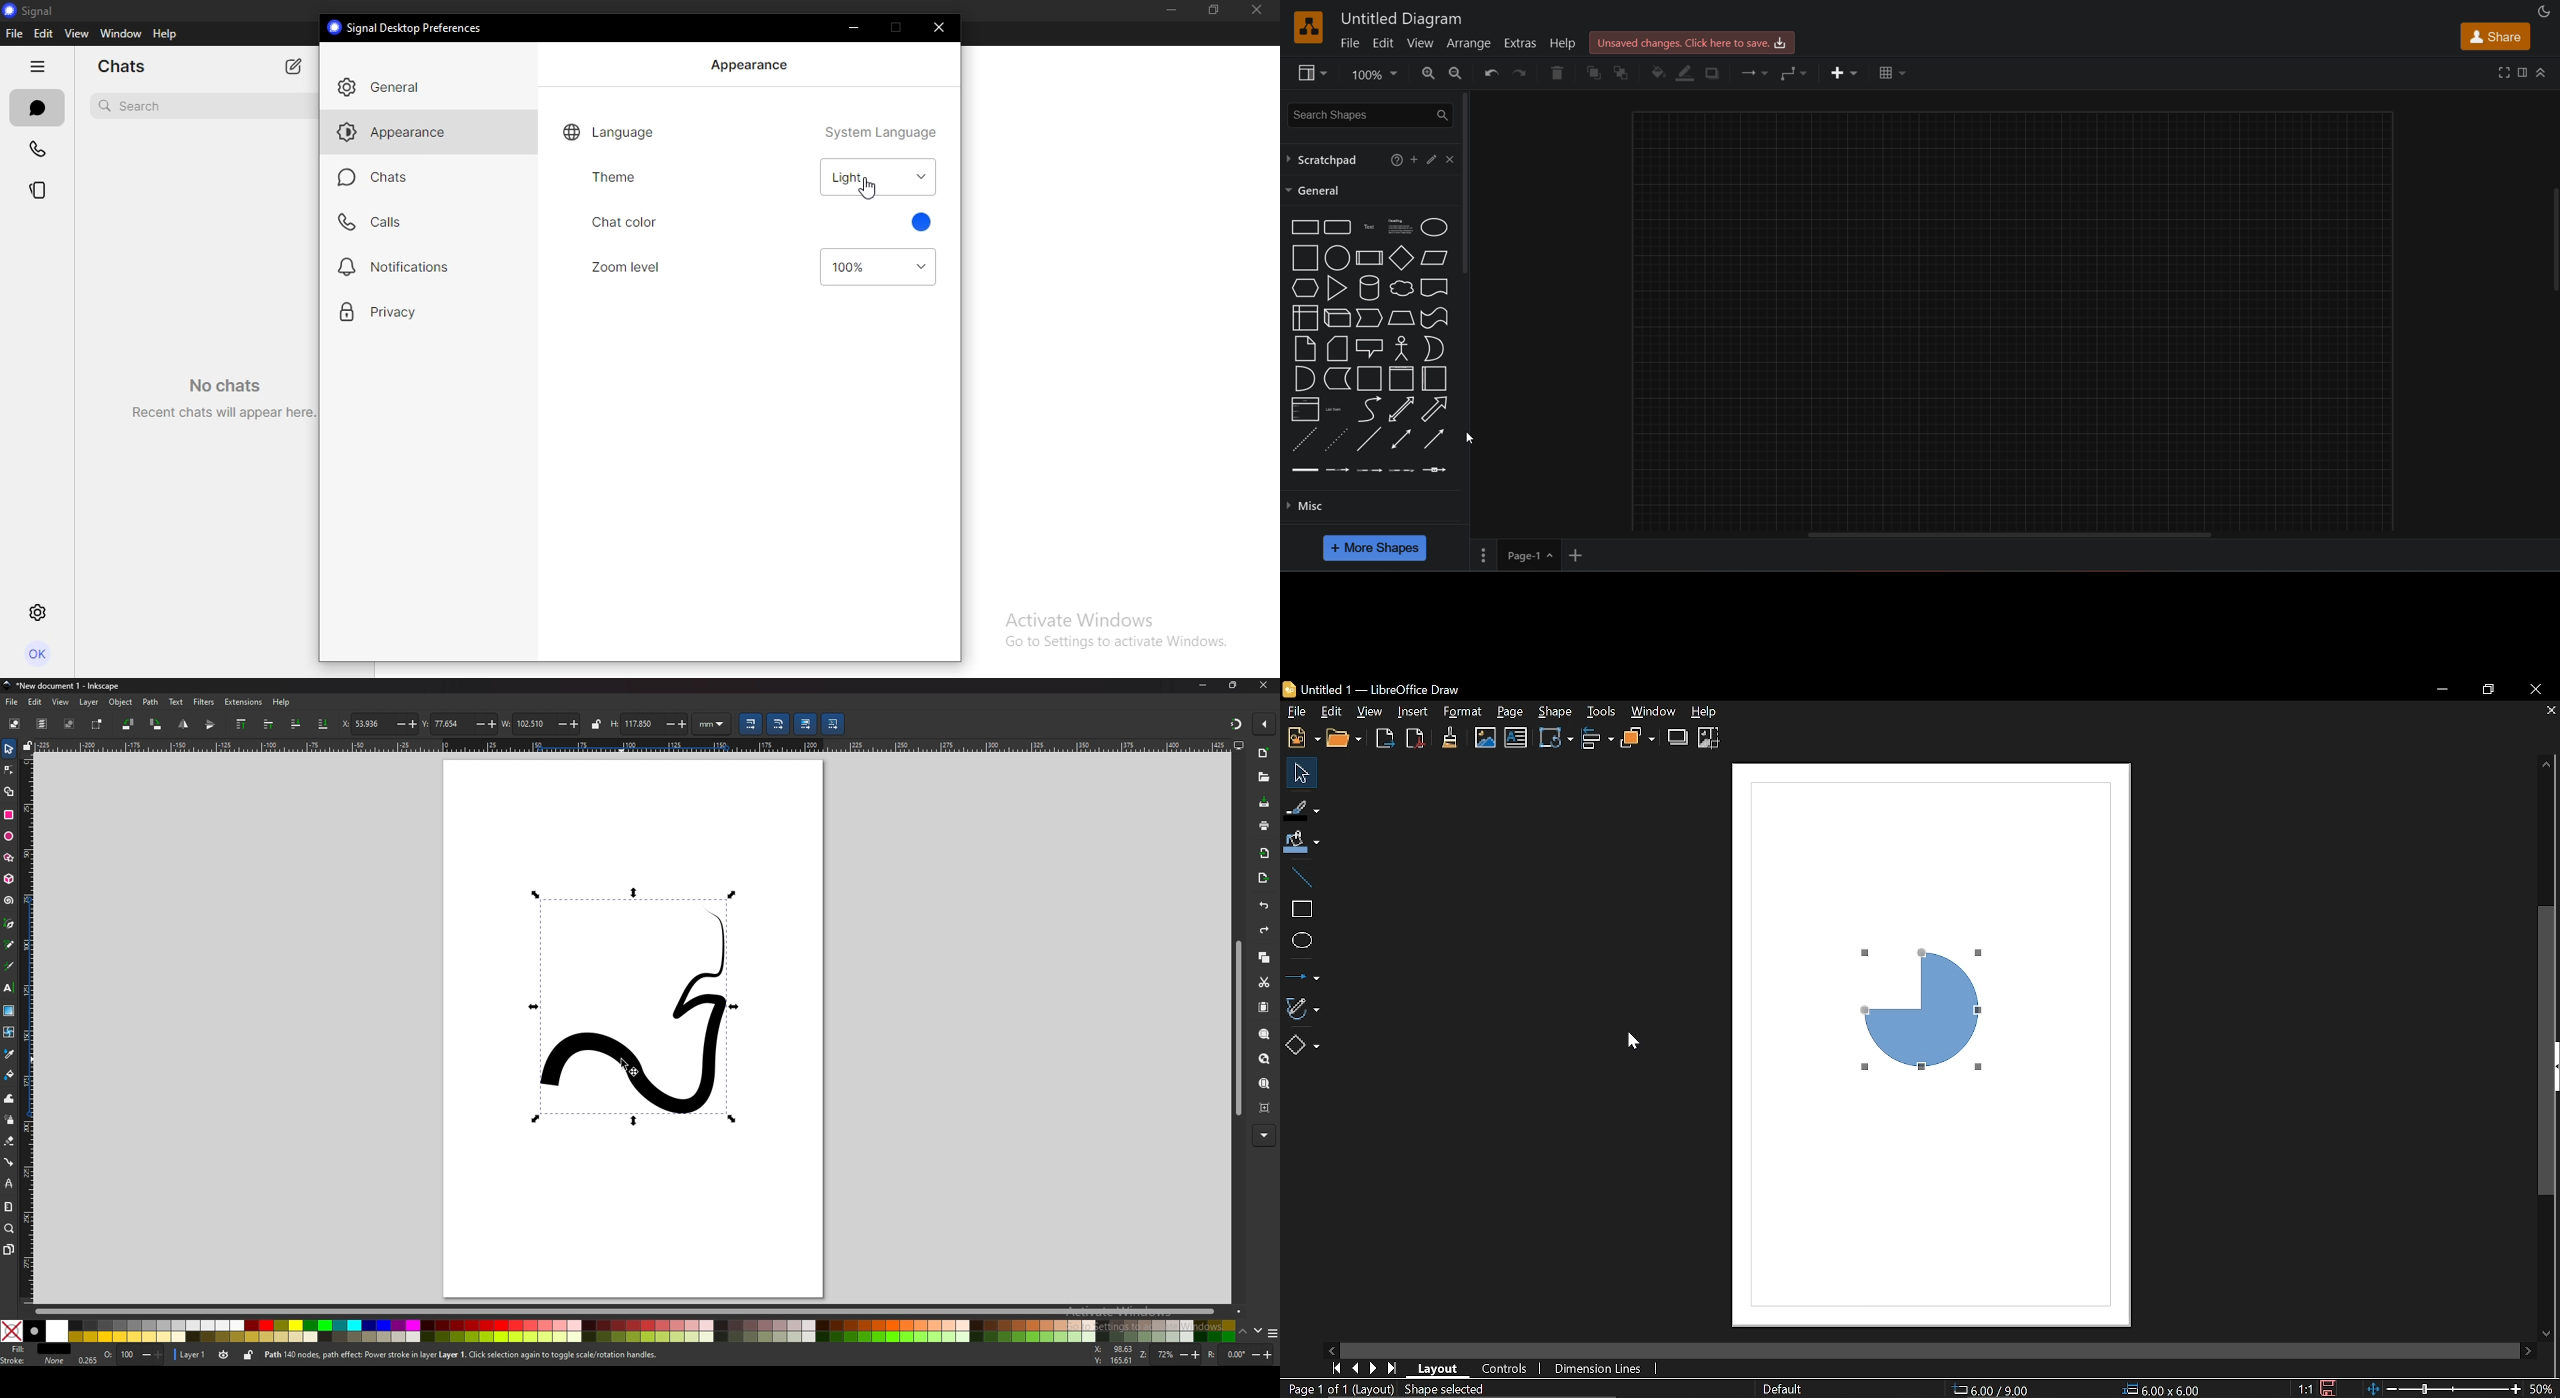 The height and width of the screenshot is (1400, 2576). Describe the element at coordinates (1395, 159) in the screenshot. I see `help` at that location.